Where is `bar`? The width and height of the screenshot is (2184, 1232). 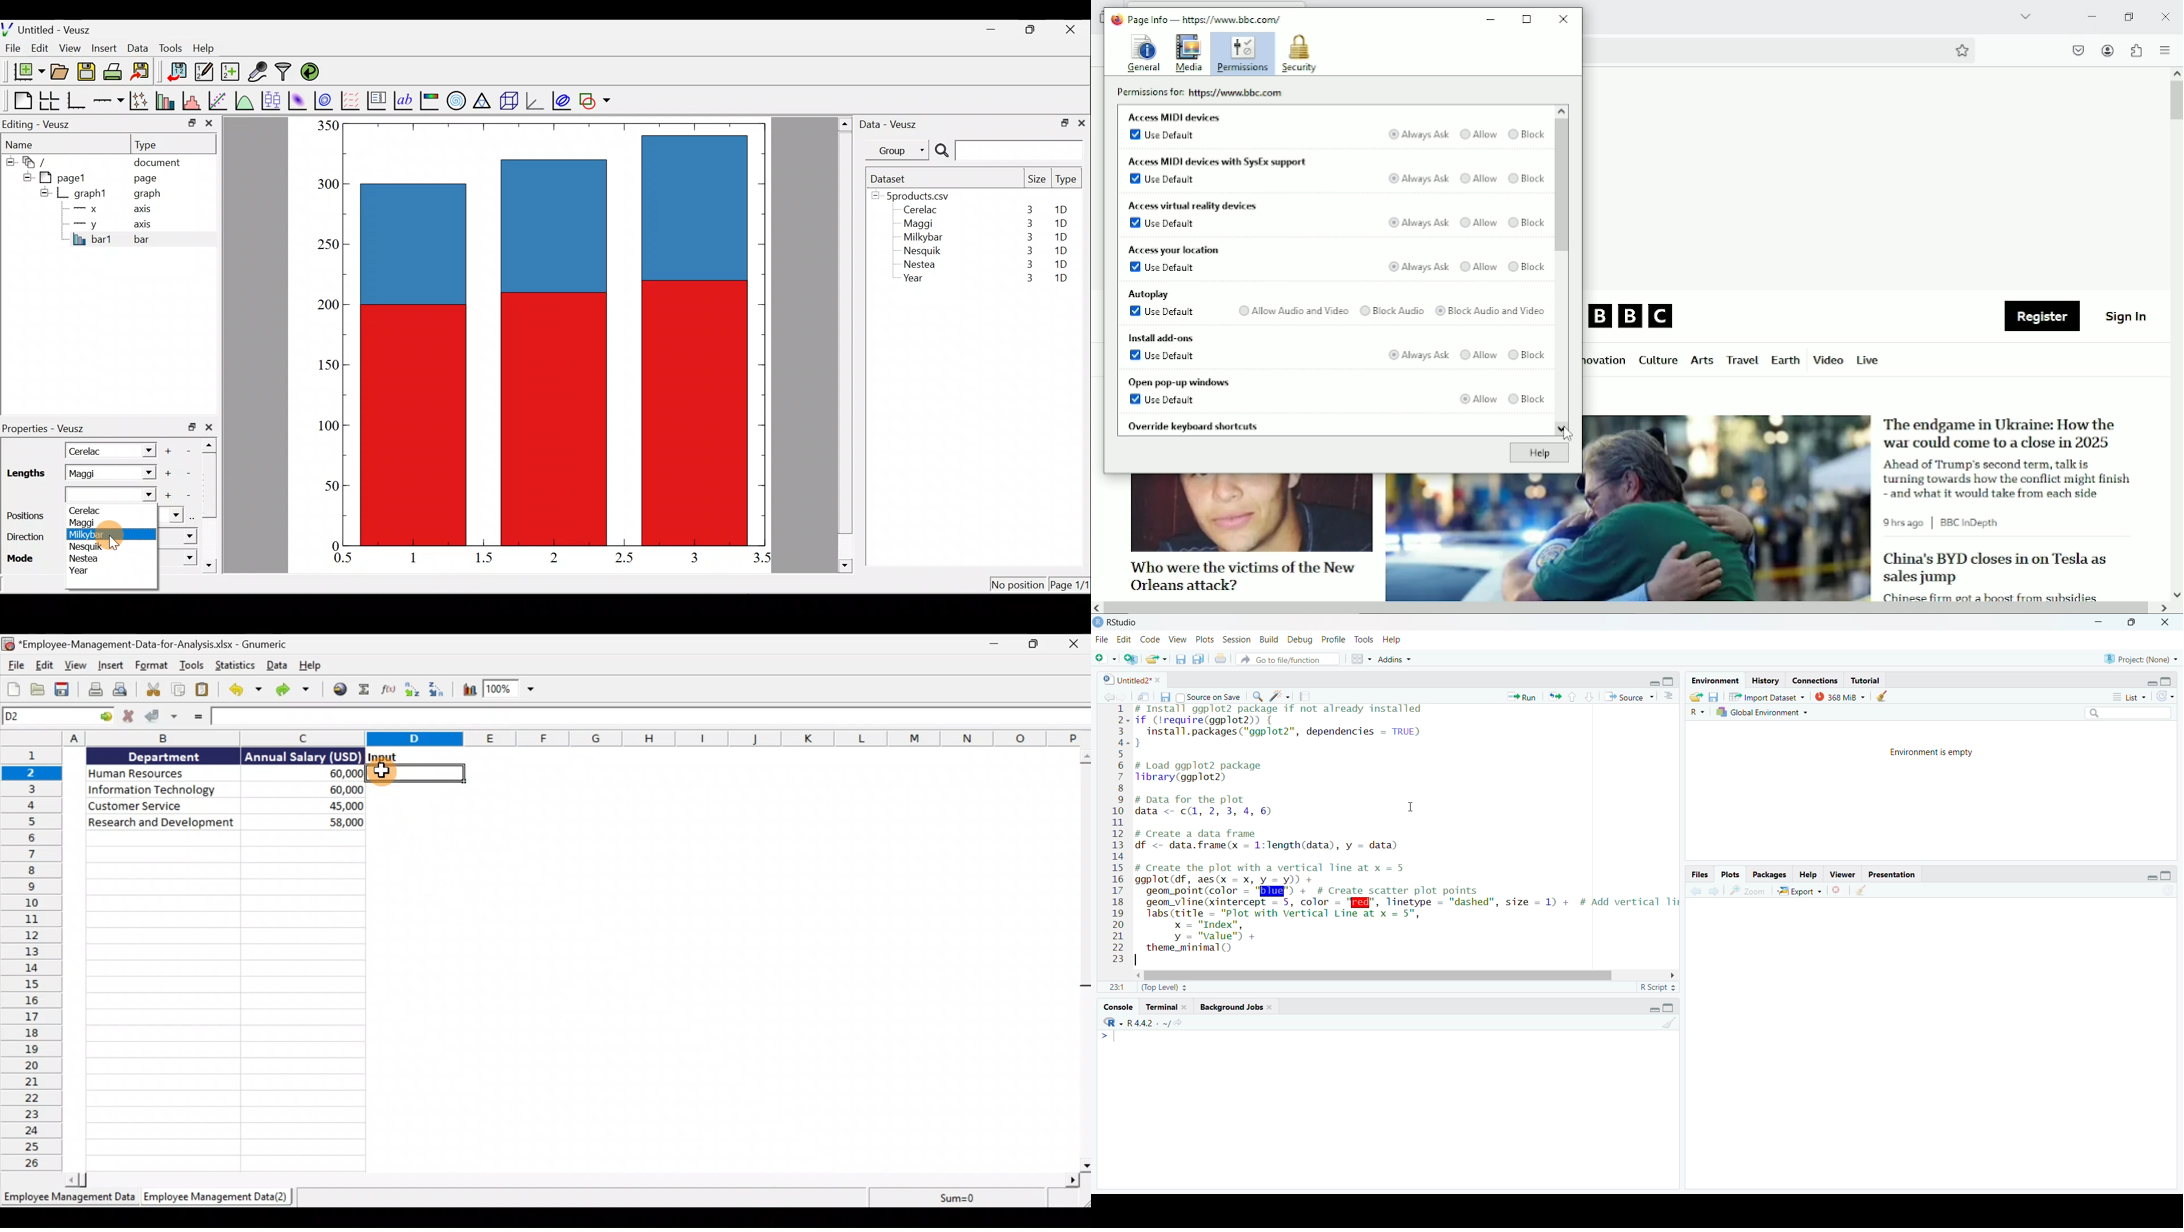 bar is located at coordinates (160, 239).